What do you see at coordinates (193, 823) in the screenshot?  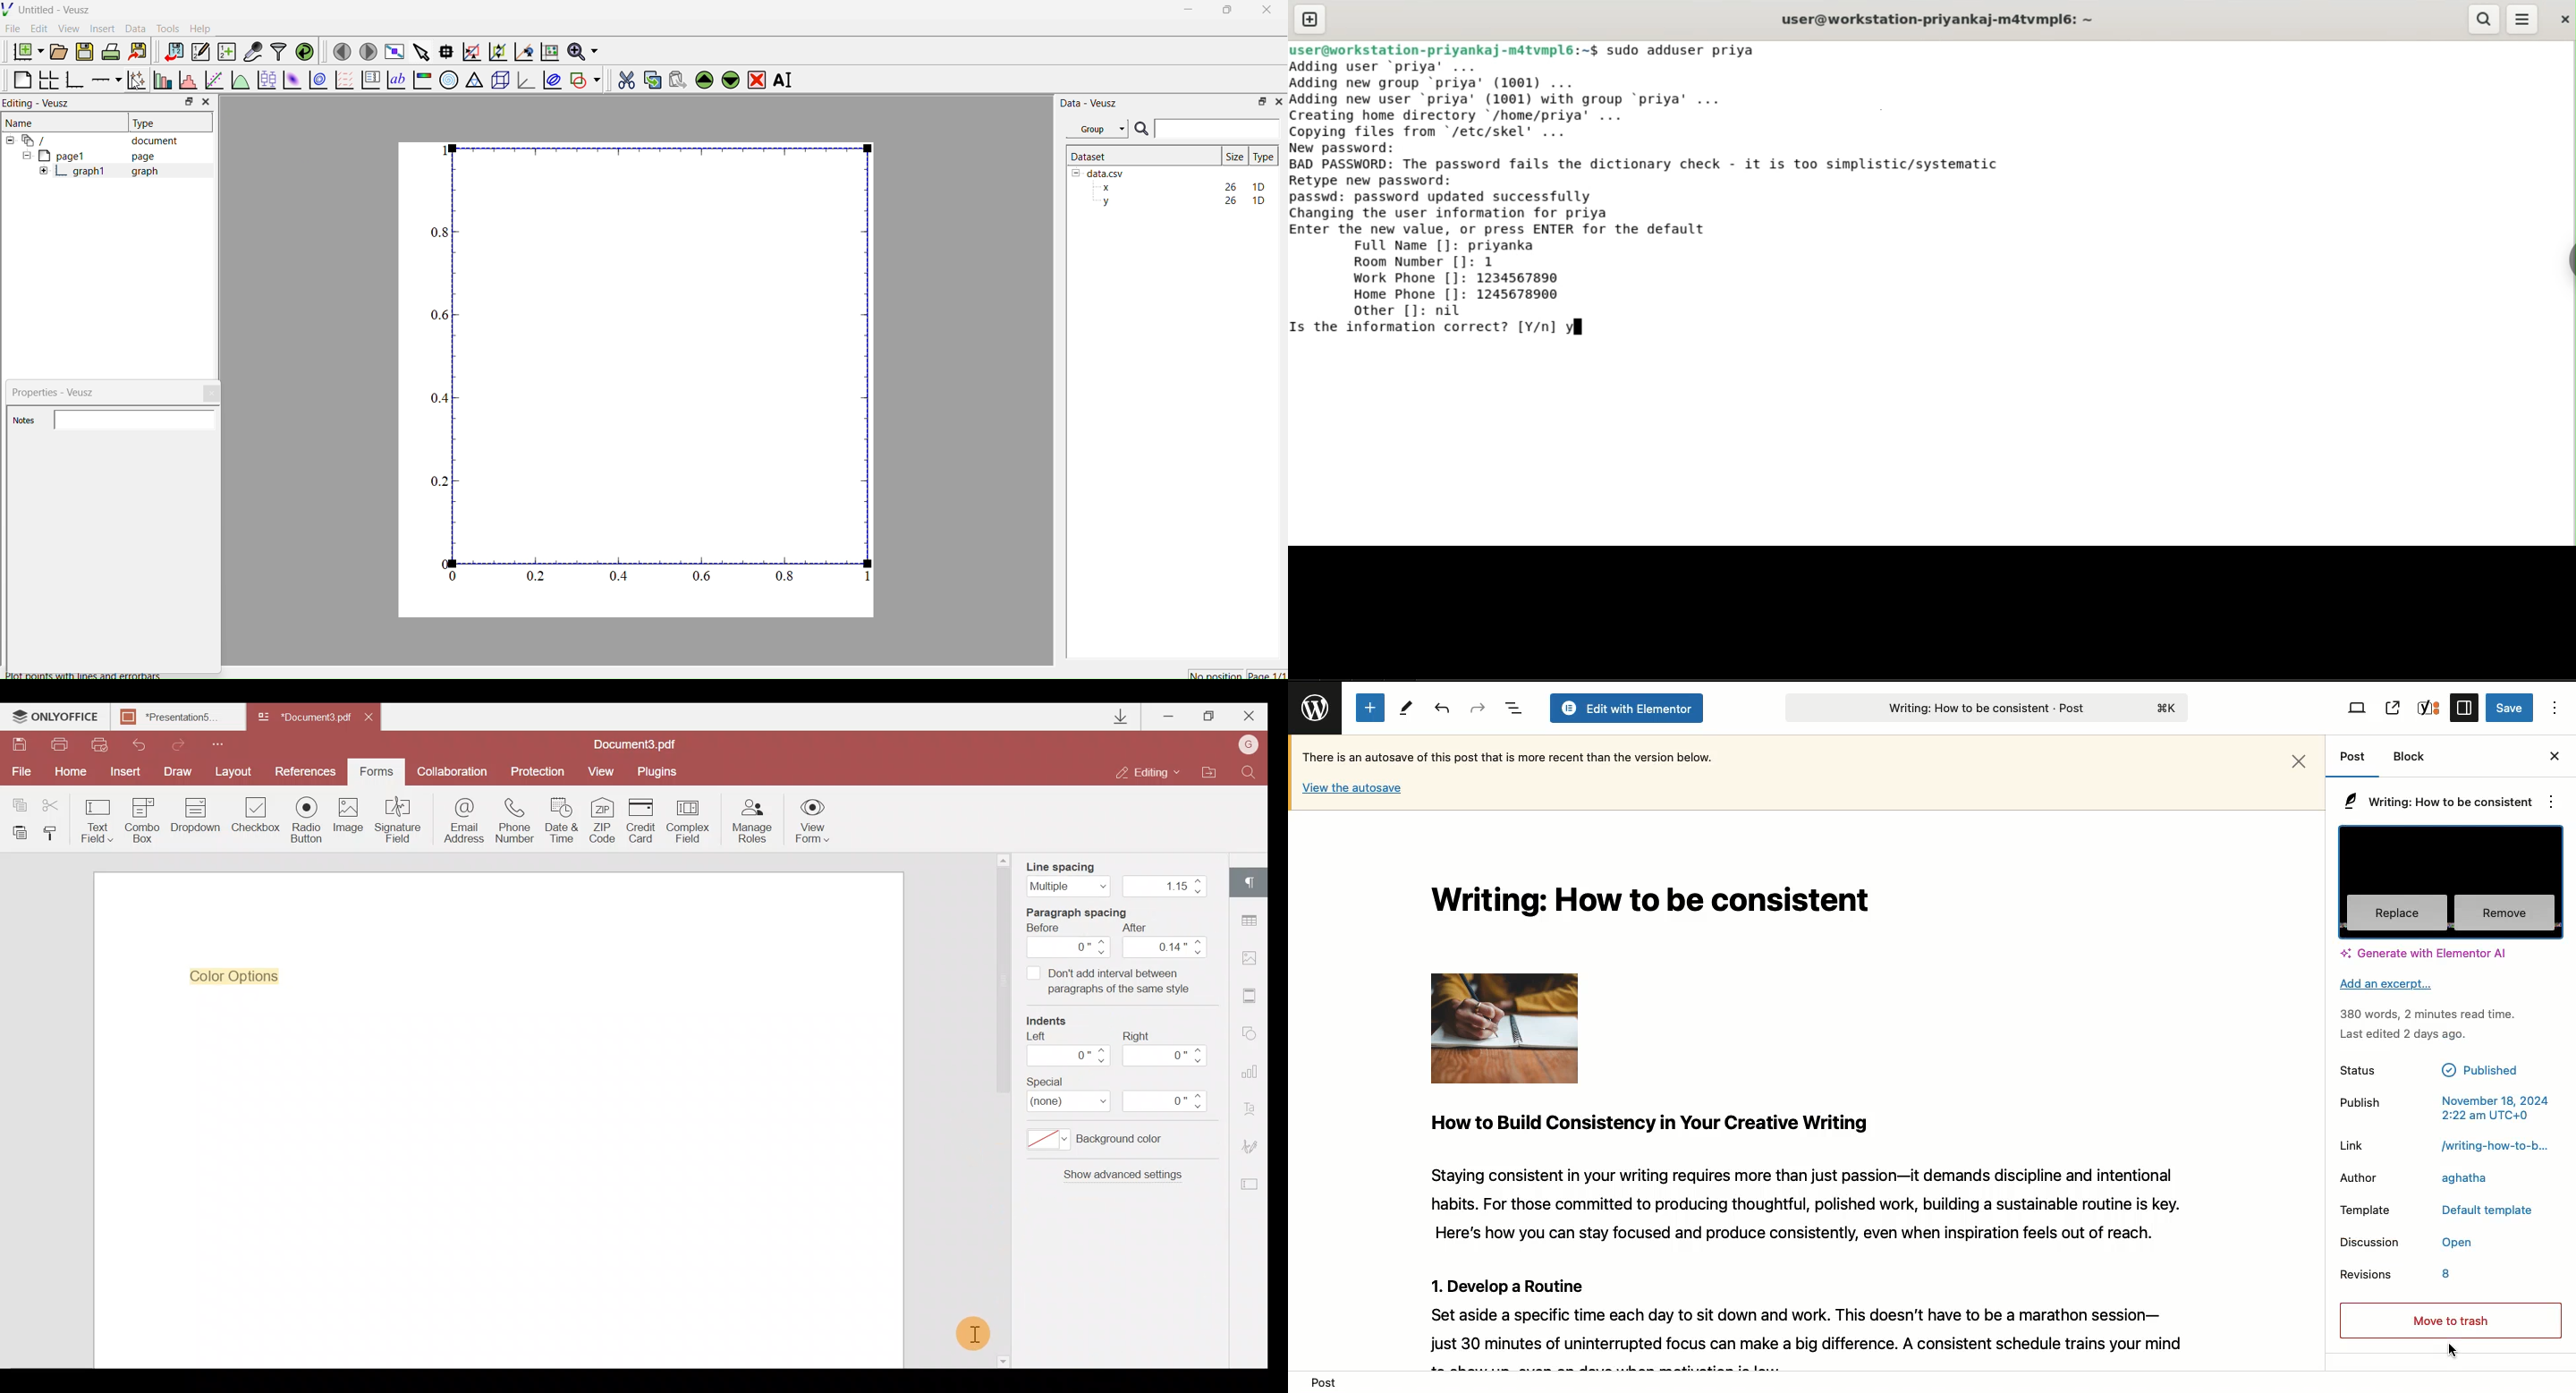 I see `Dropdown` at bounding box center [193, 823].